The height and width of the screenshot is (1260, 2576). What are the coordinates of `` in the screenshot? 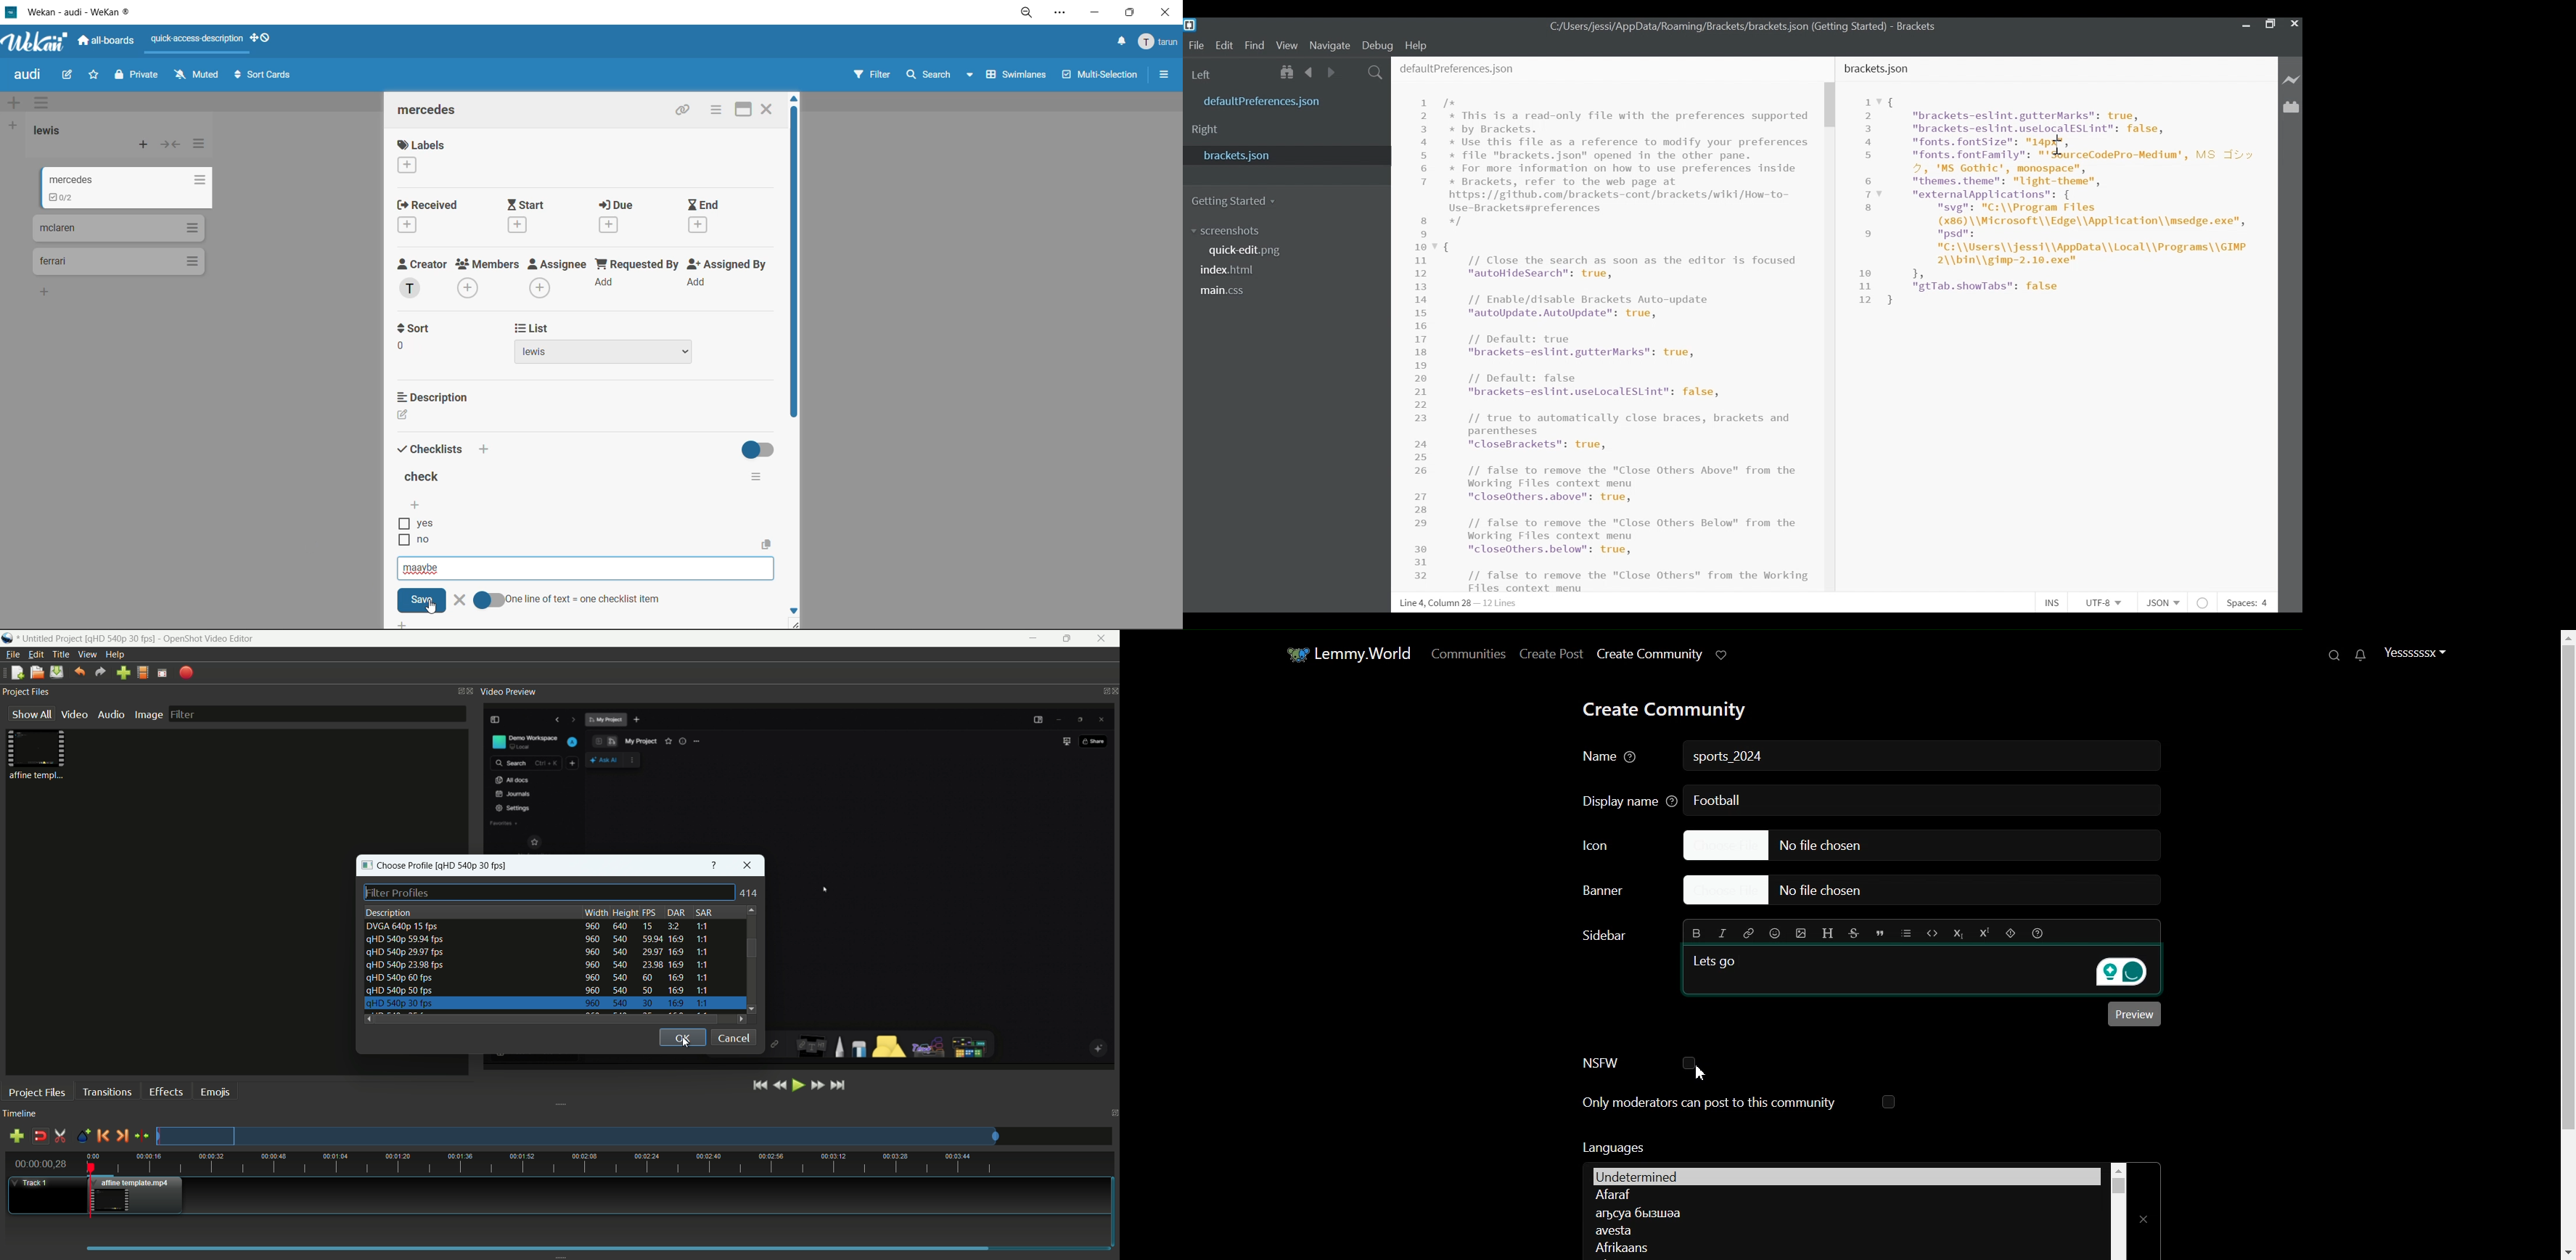 It's located at (1666, 711).